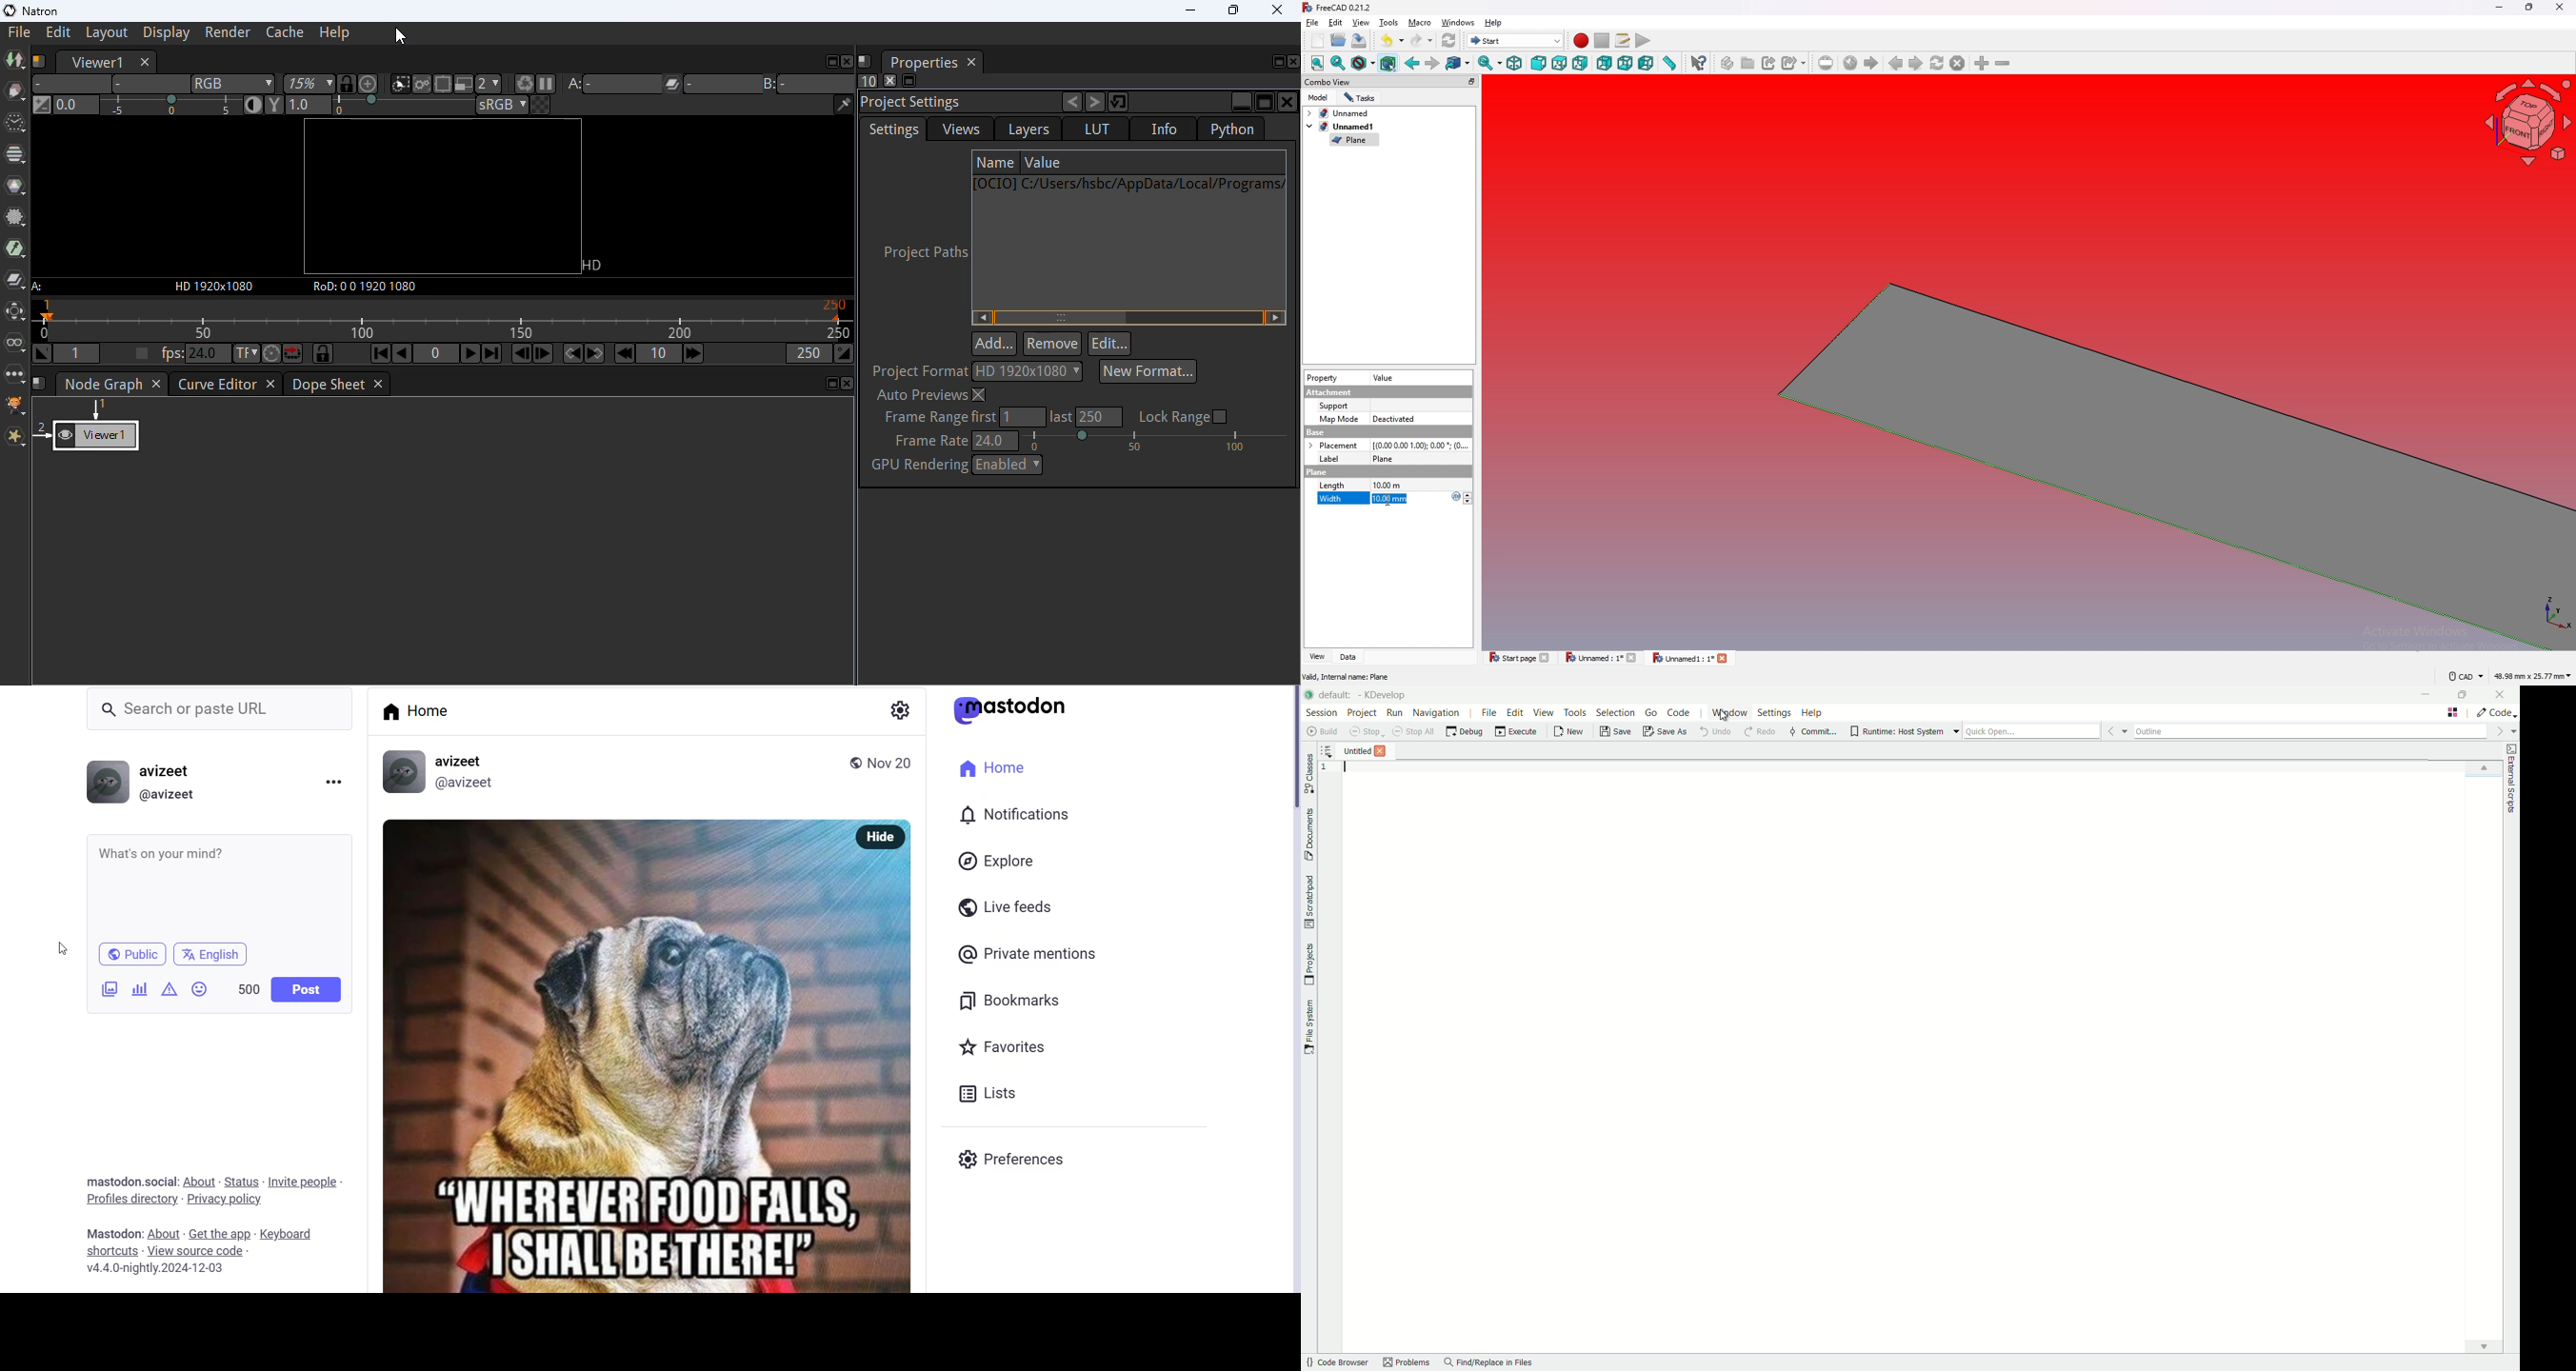 The width and height of the screenshot is (2576, 1372). What do you see at coordinates (130, 1200) in the screenshot?
I see `profiles directory` at bounding box center [130, 1200].